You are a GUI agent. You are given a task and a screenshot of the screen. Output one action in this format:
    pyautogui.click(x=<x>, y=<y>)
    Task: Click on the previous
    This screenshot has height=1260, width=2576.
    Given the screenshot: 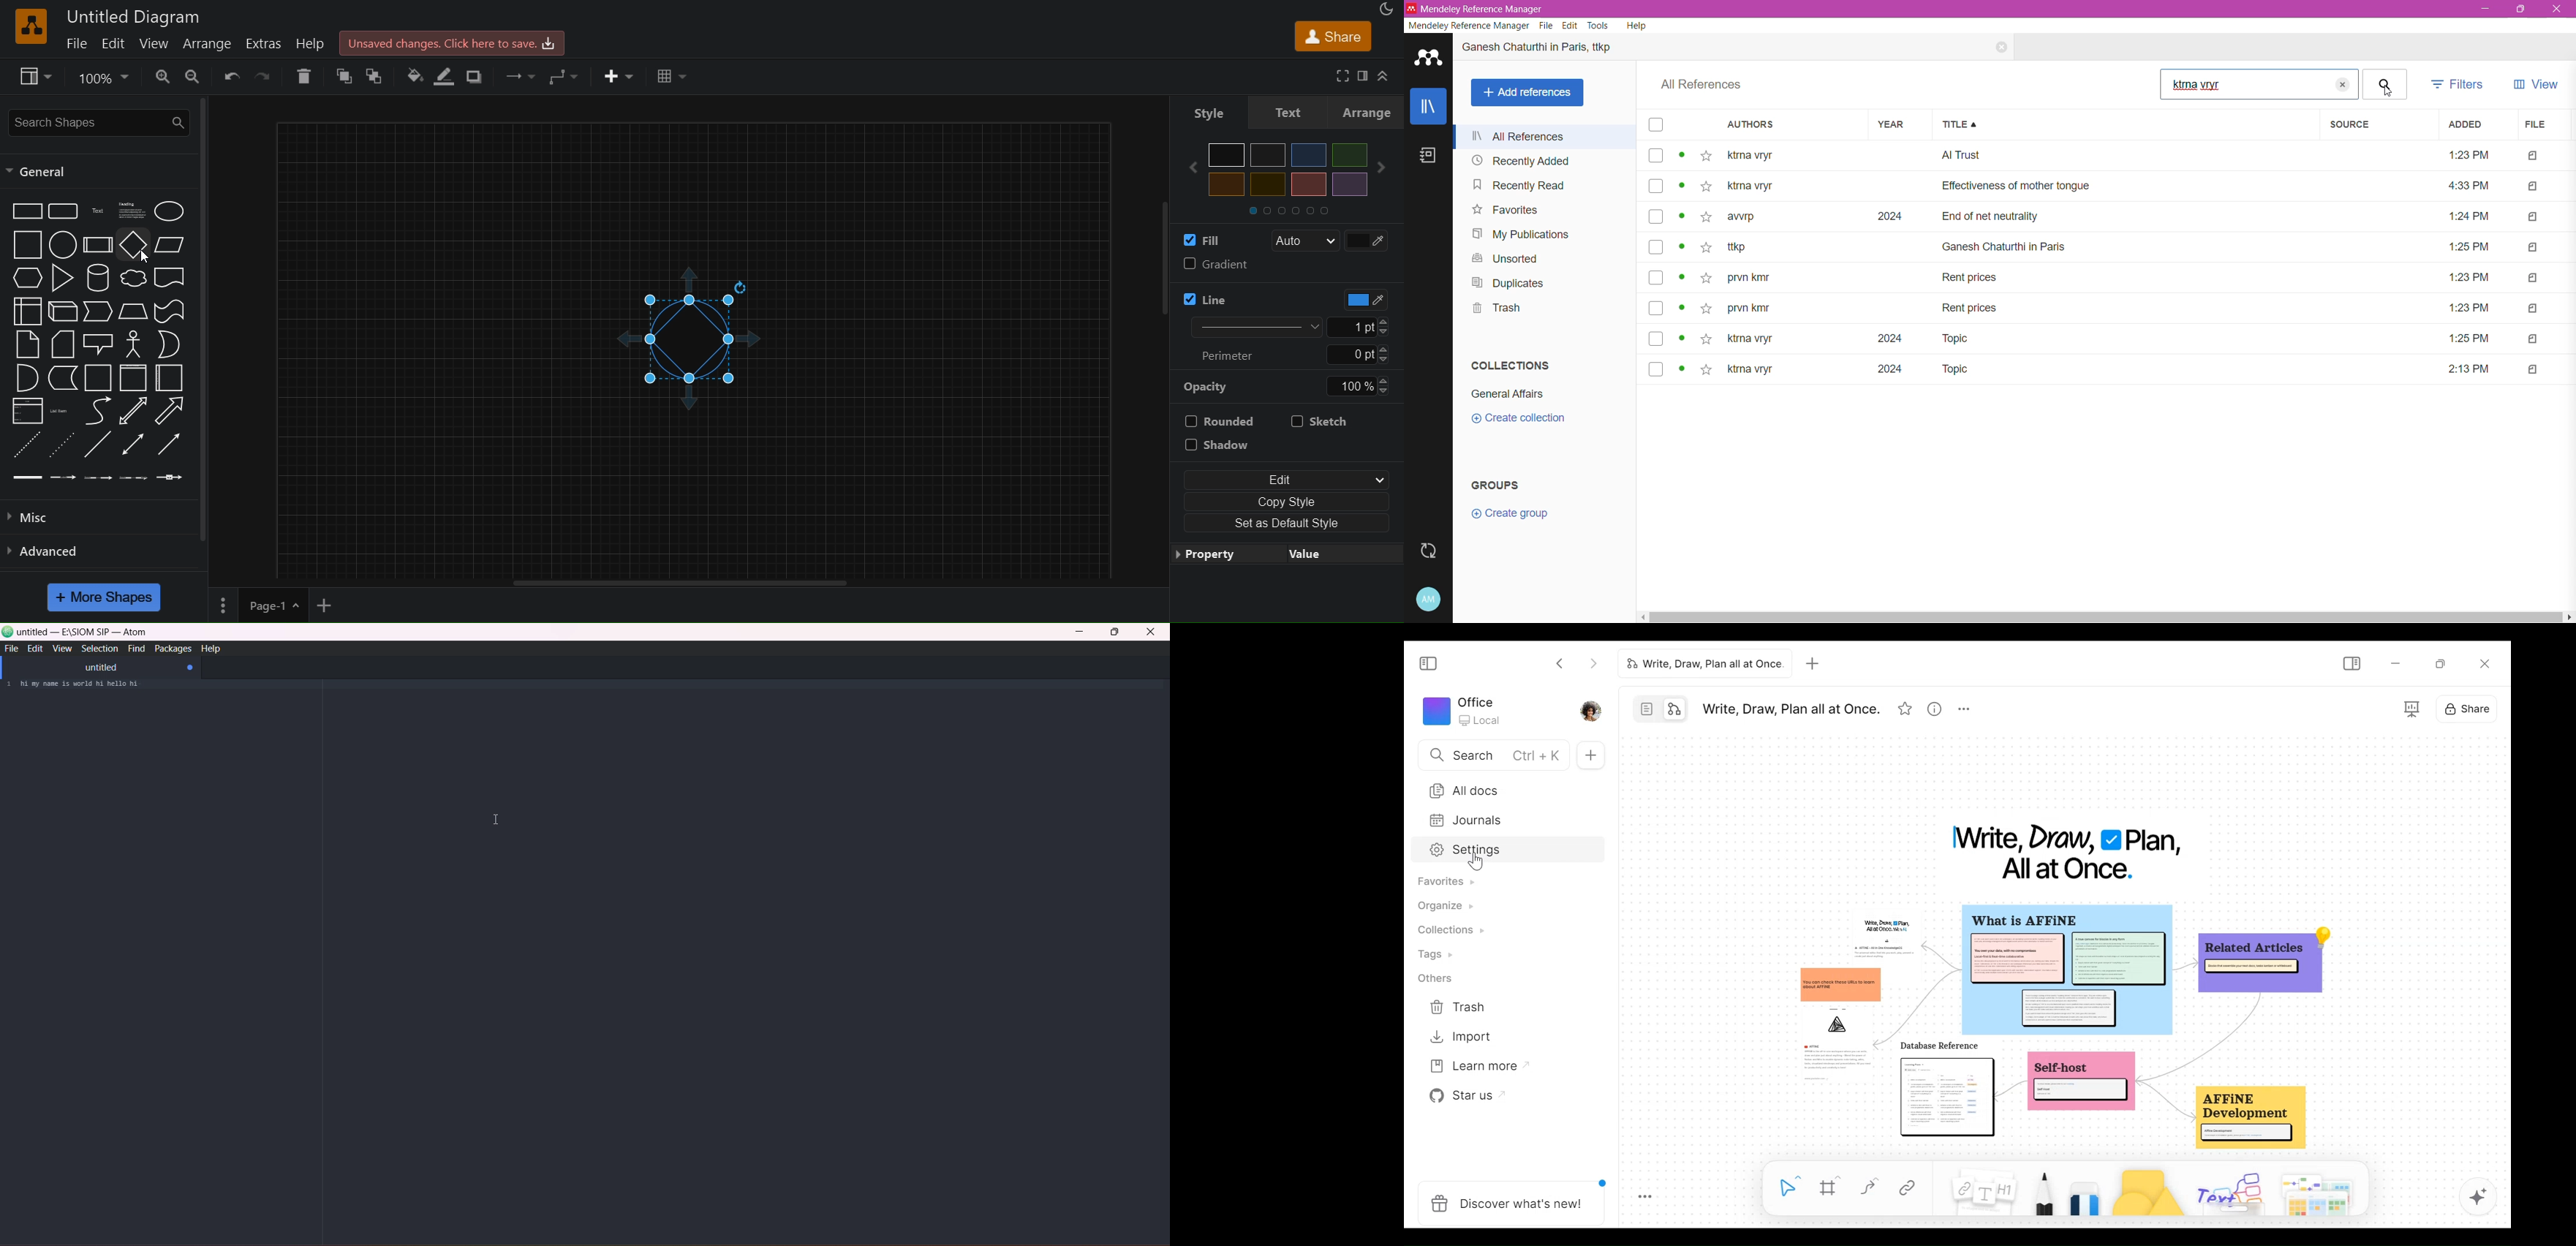 What is the action you would take?
    pyautogui.click(x=1187, y=167)
    